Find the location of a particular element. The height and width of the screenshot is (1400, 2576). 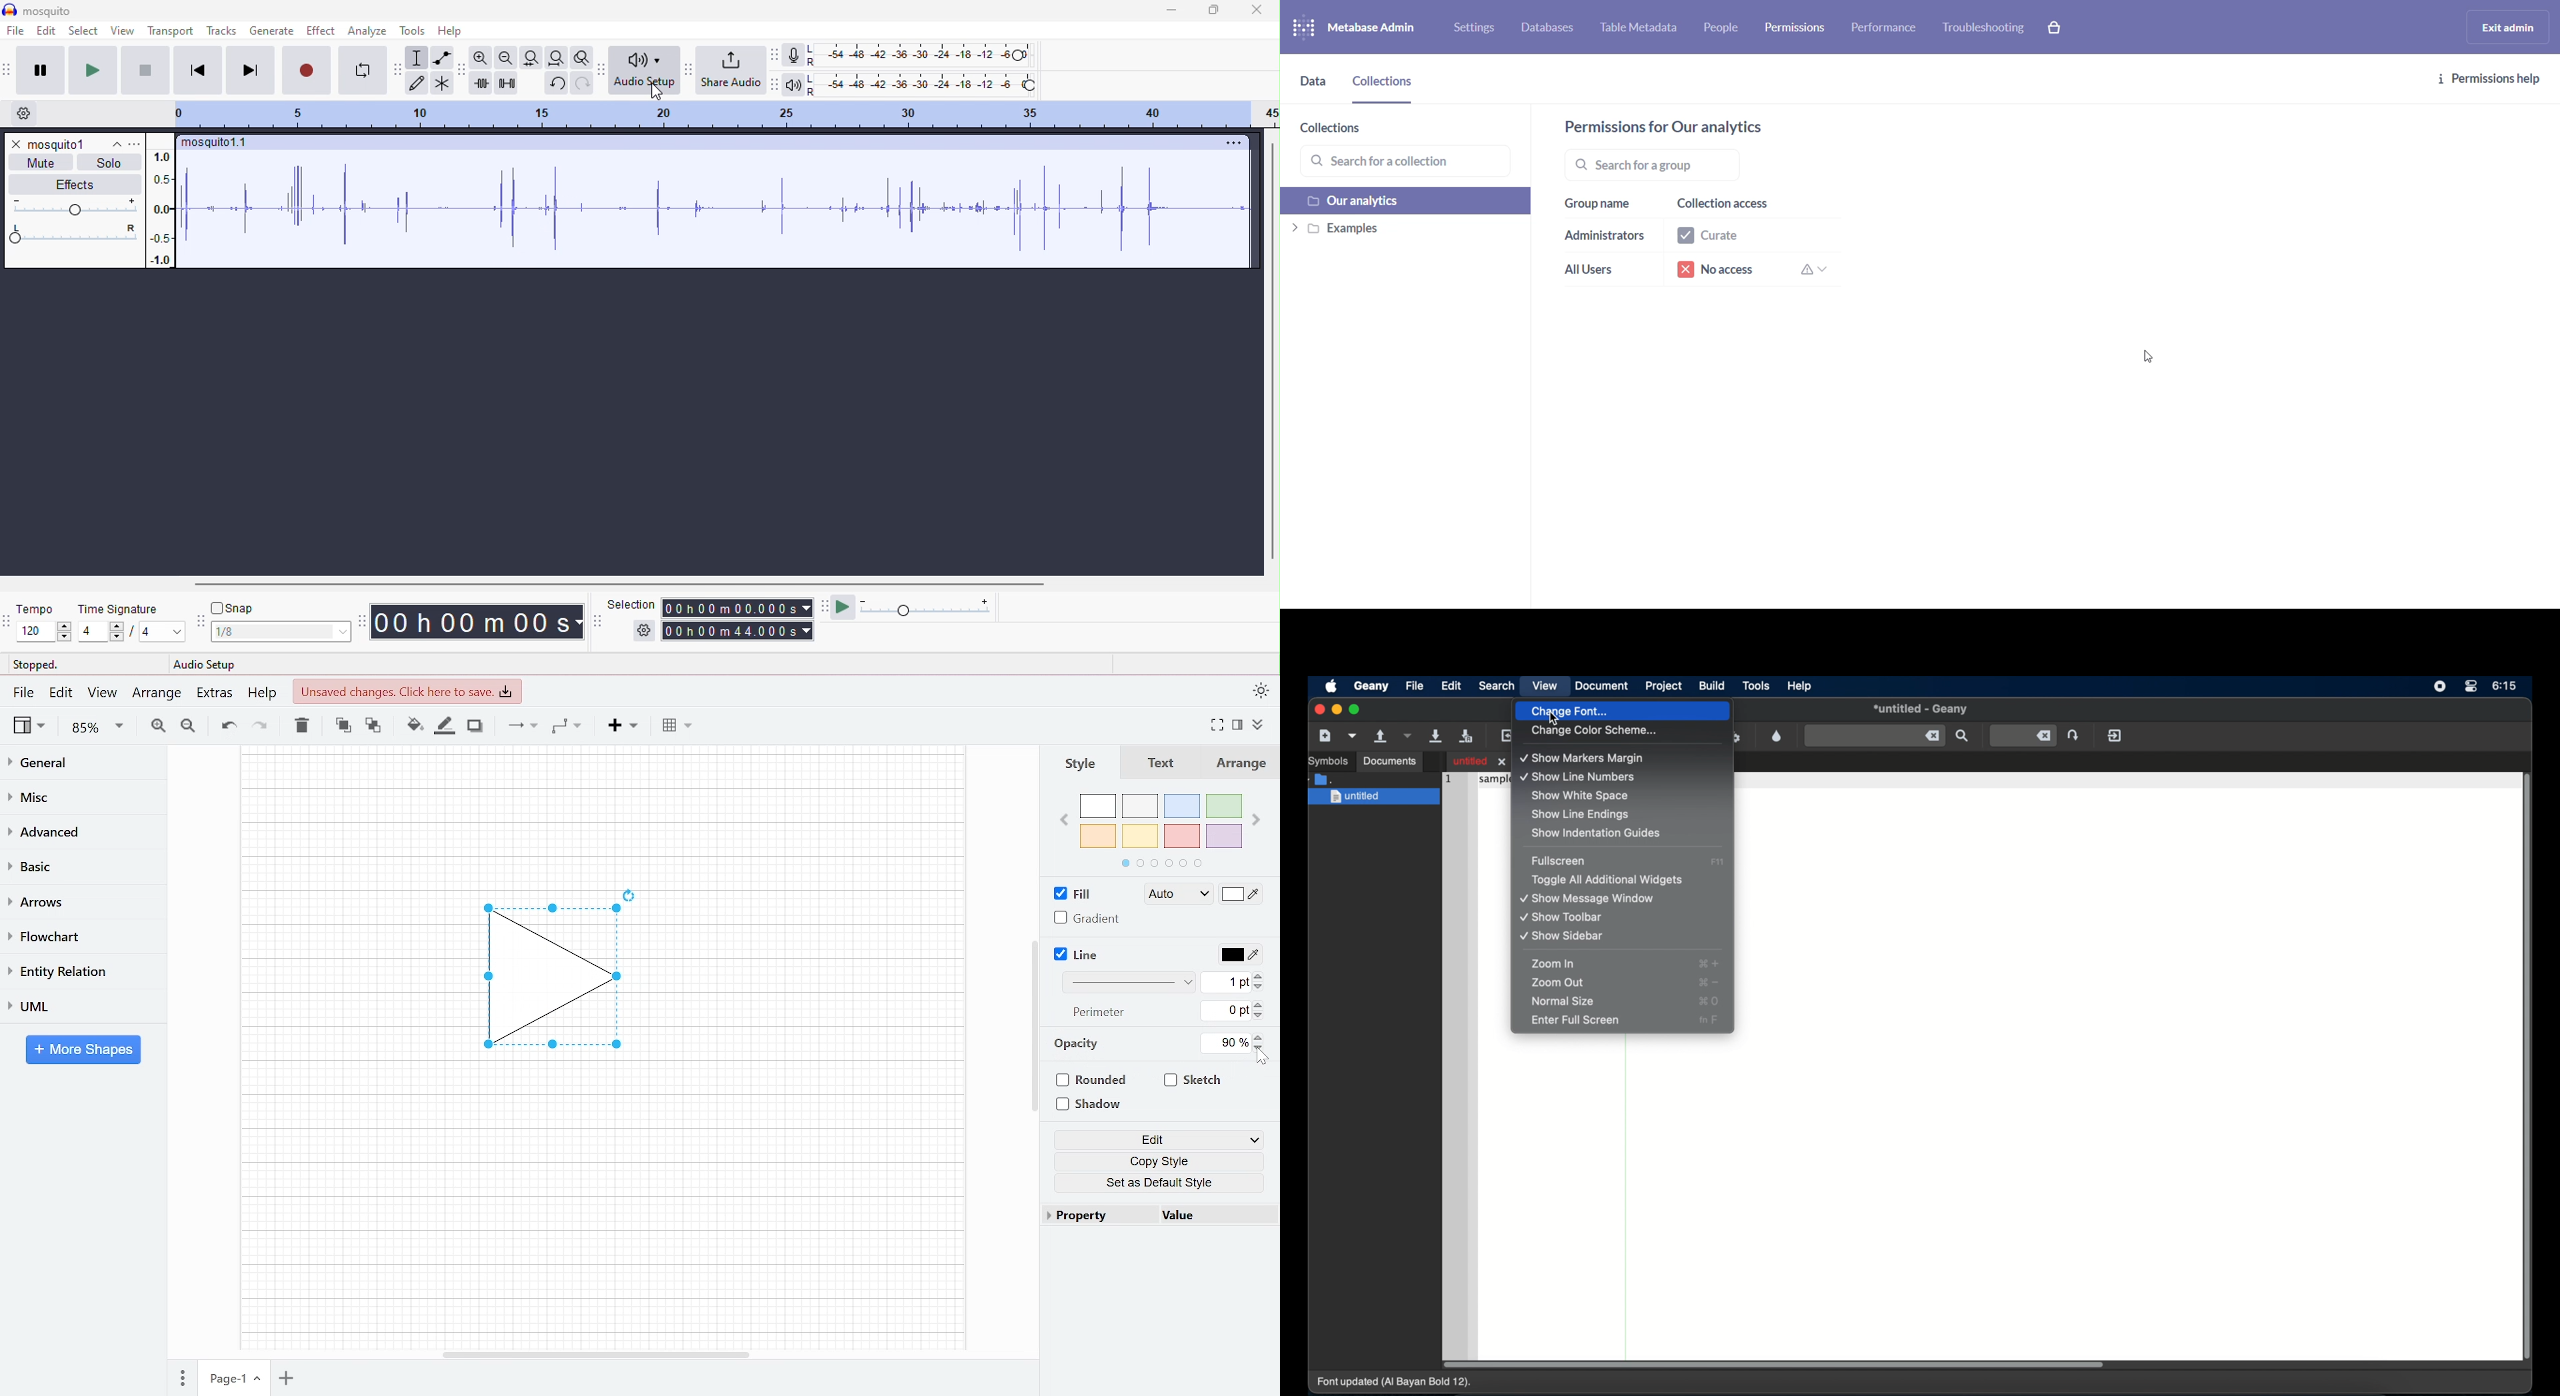

settings is located at coordinates (1479, 30).